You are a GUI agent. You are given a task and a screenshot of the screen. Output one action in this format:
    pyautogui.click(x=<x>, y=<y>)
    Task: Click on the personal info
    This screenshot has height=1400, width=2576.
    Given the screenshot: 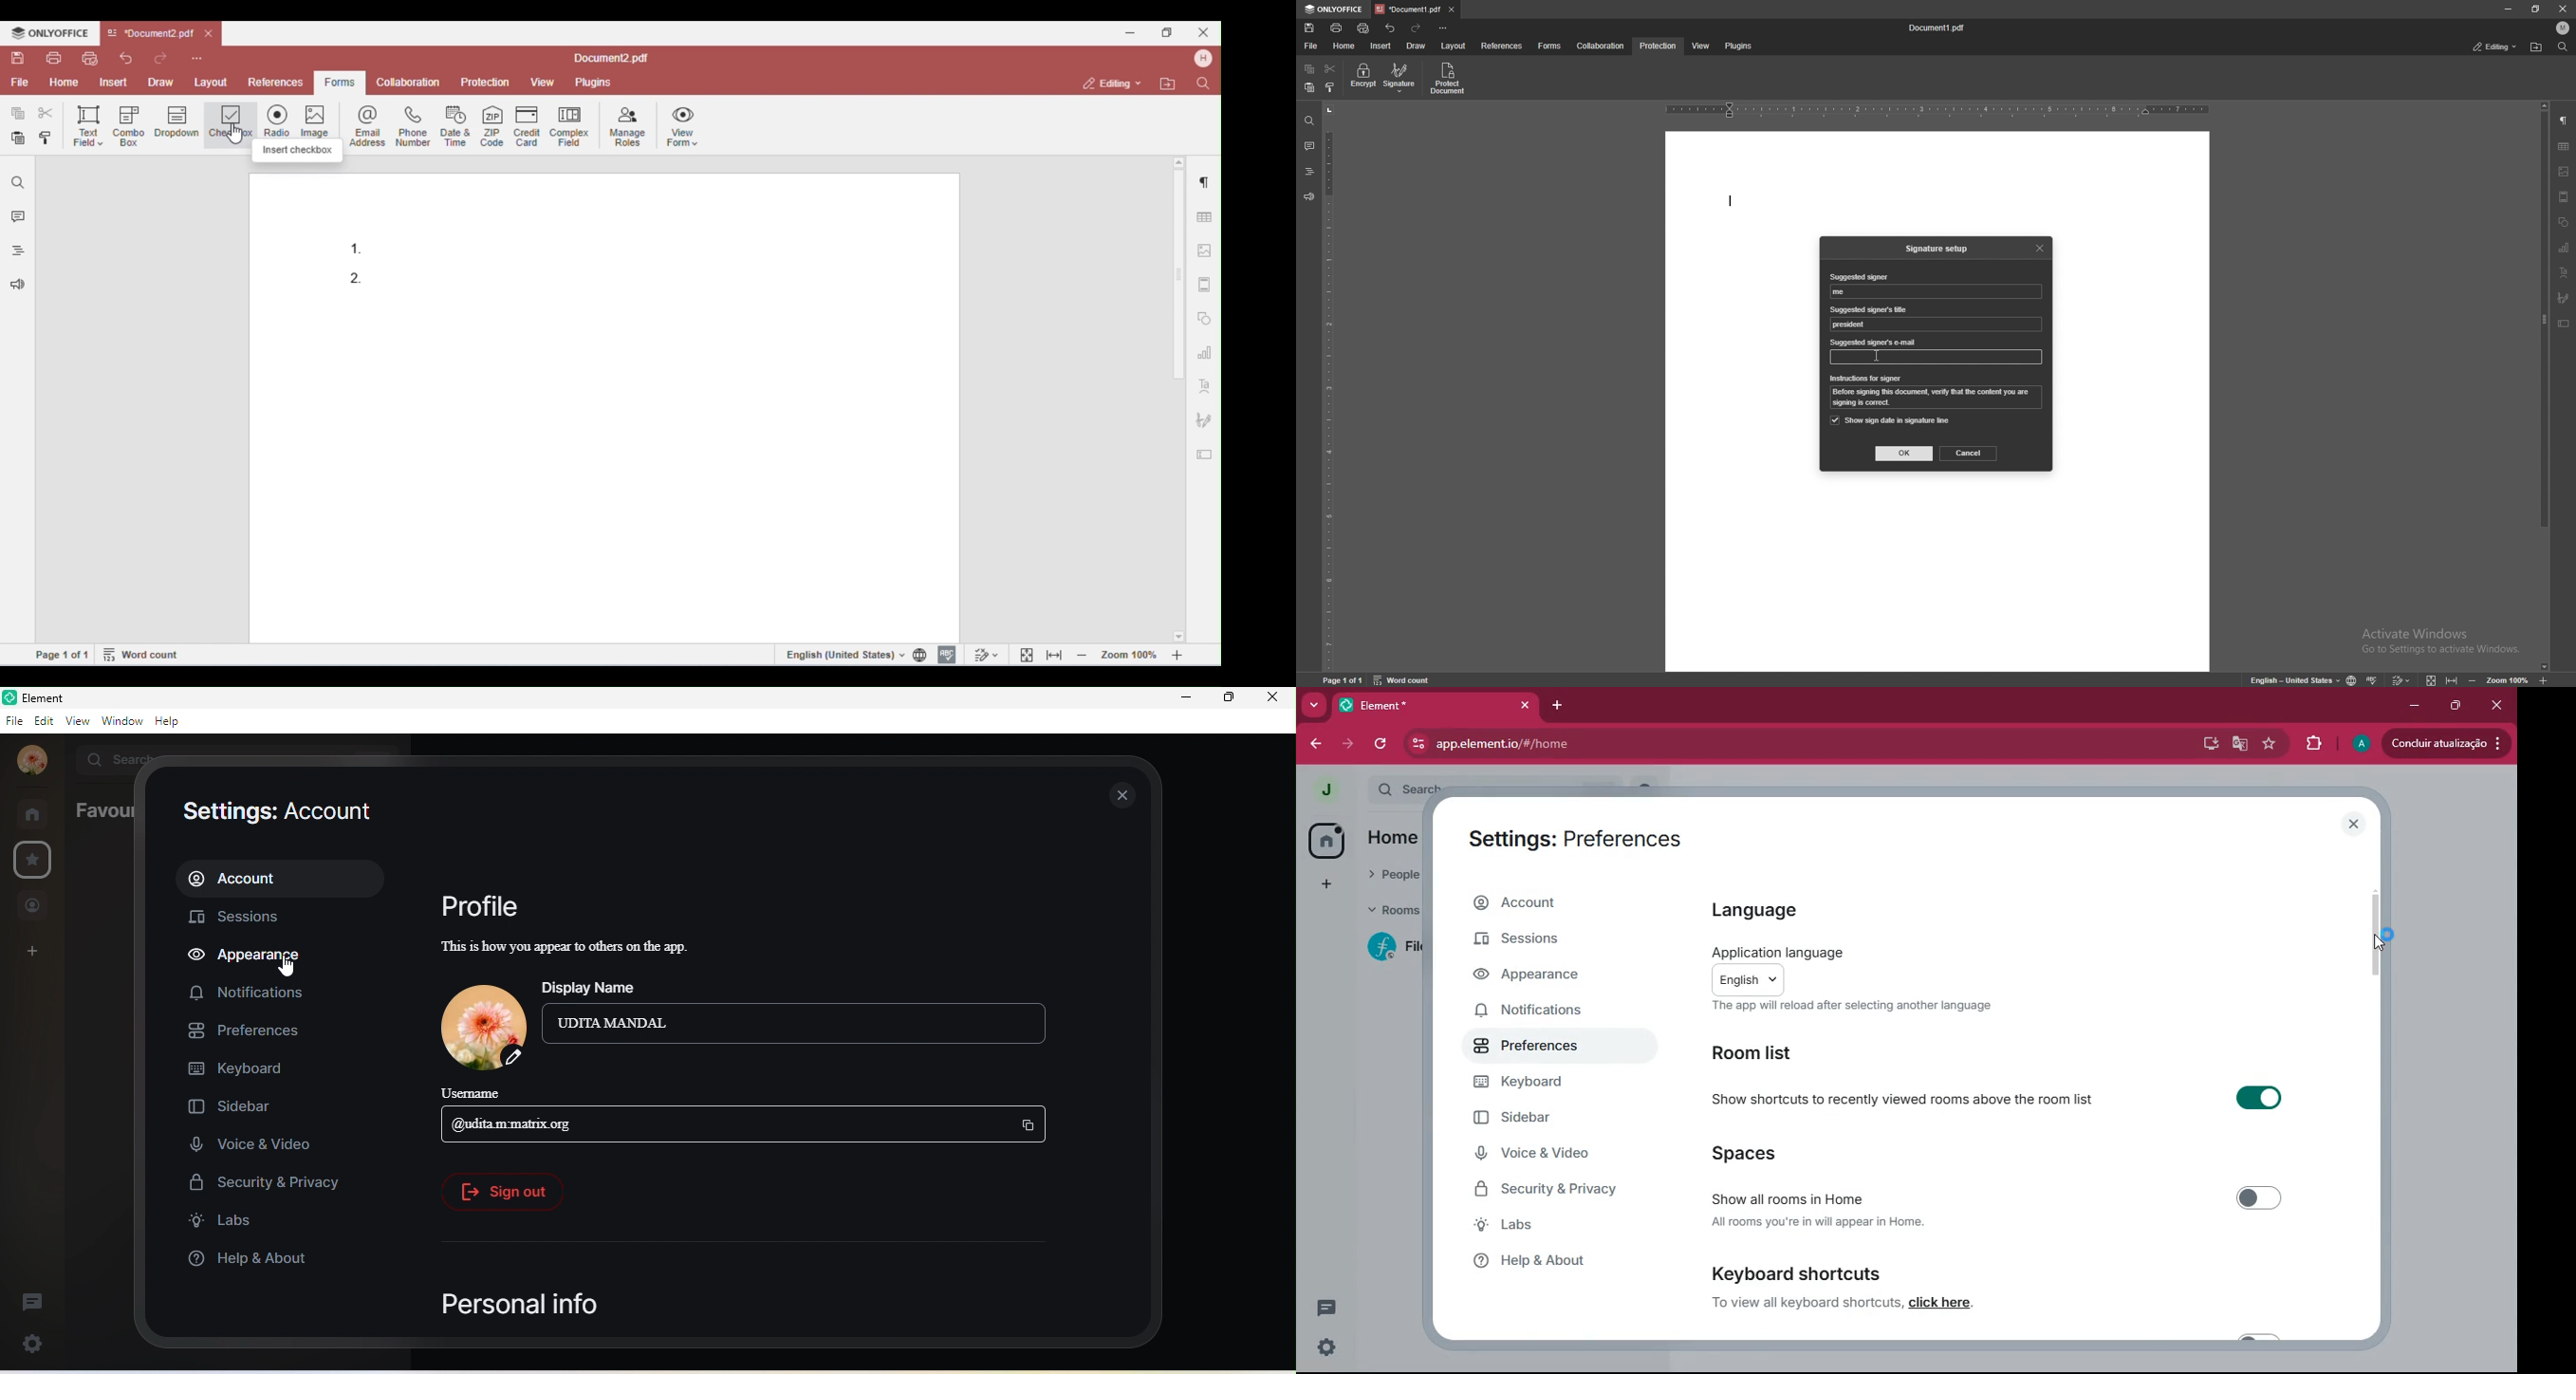 What is the action you would take?
    pyautogui.click(x=525, y=1303)
    